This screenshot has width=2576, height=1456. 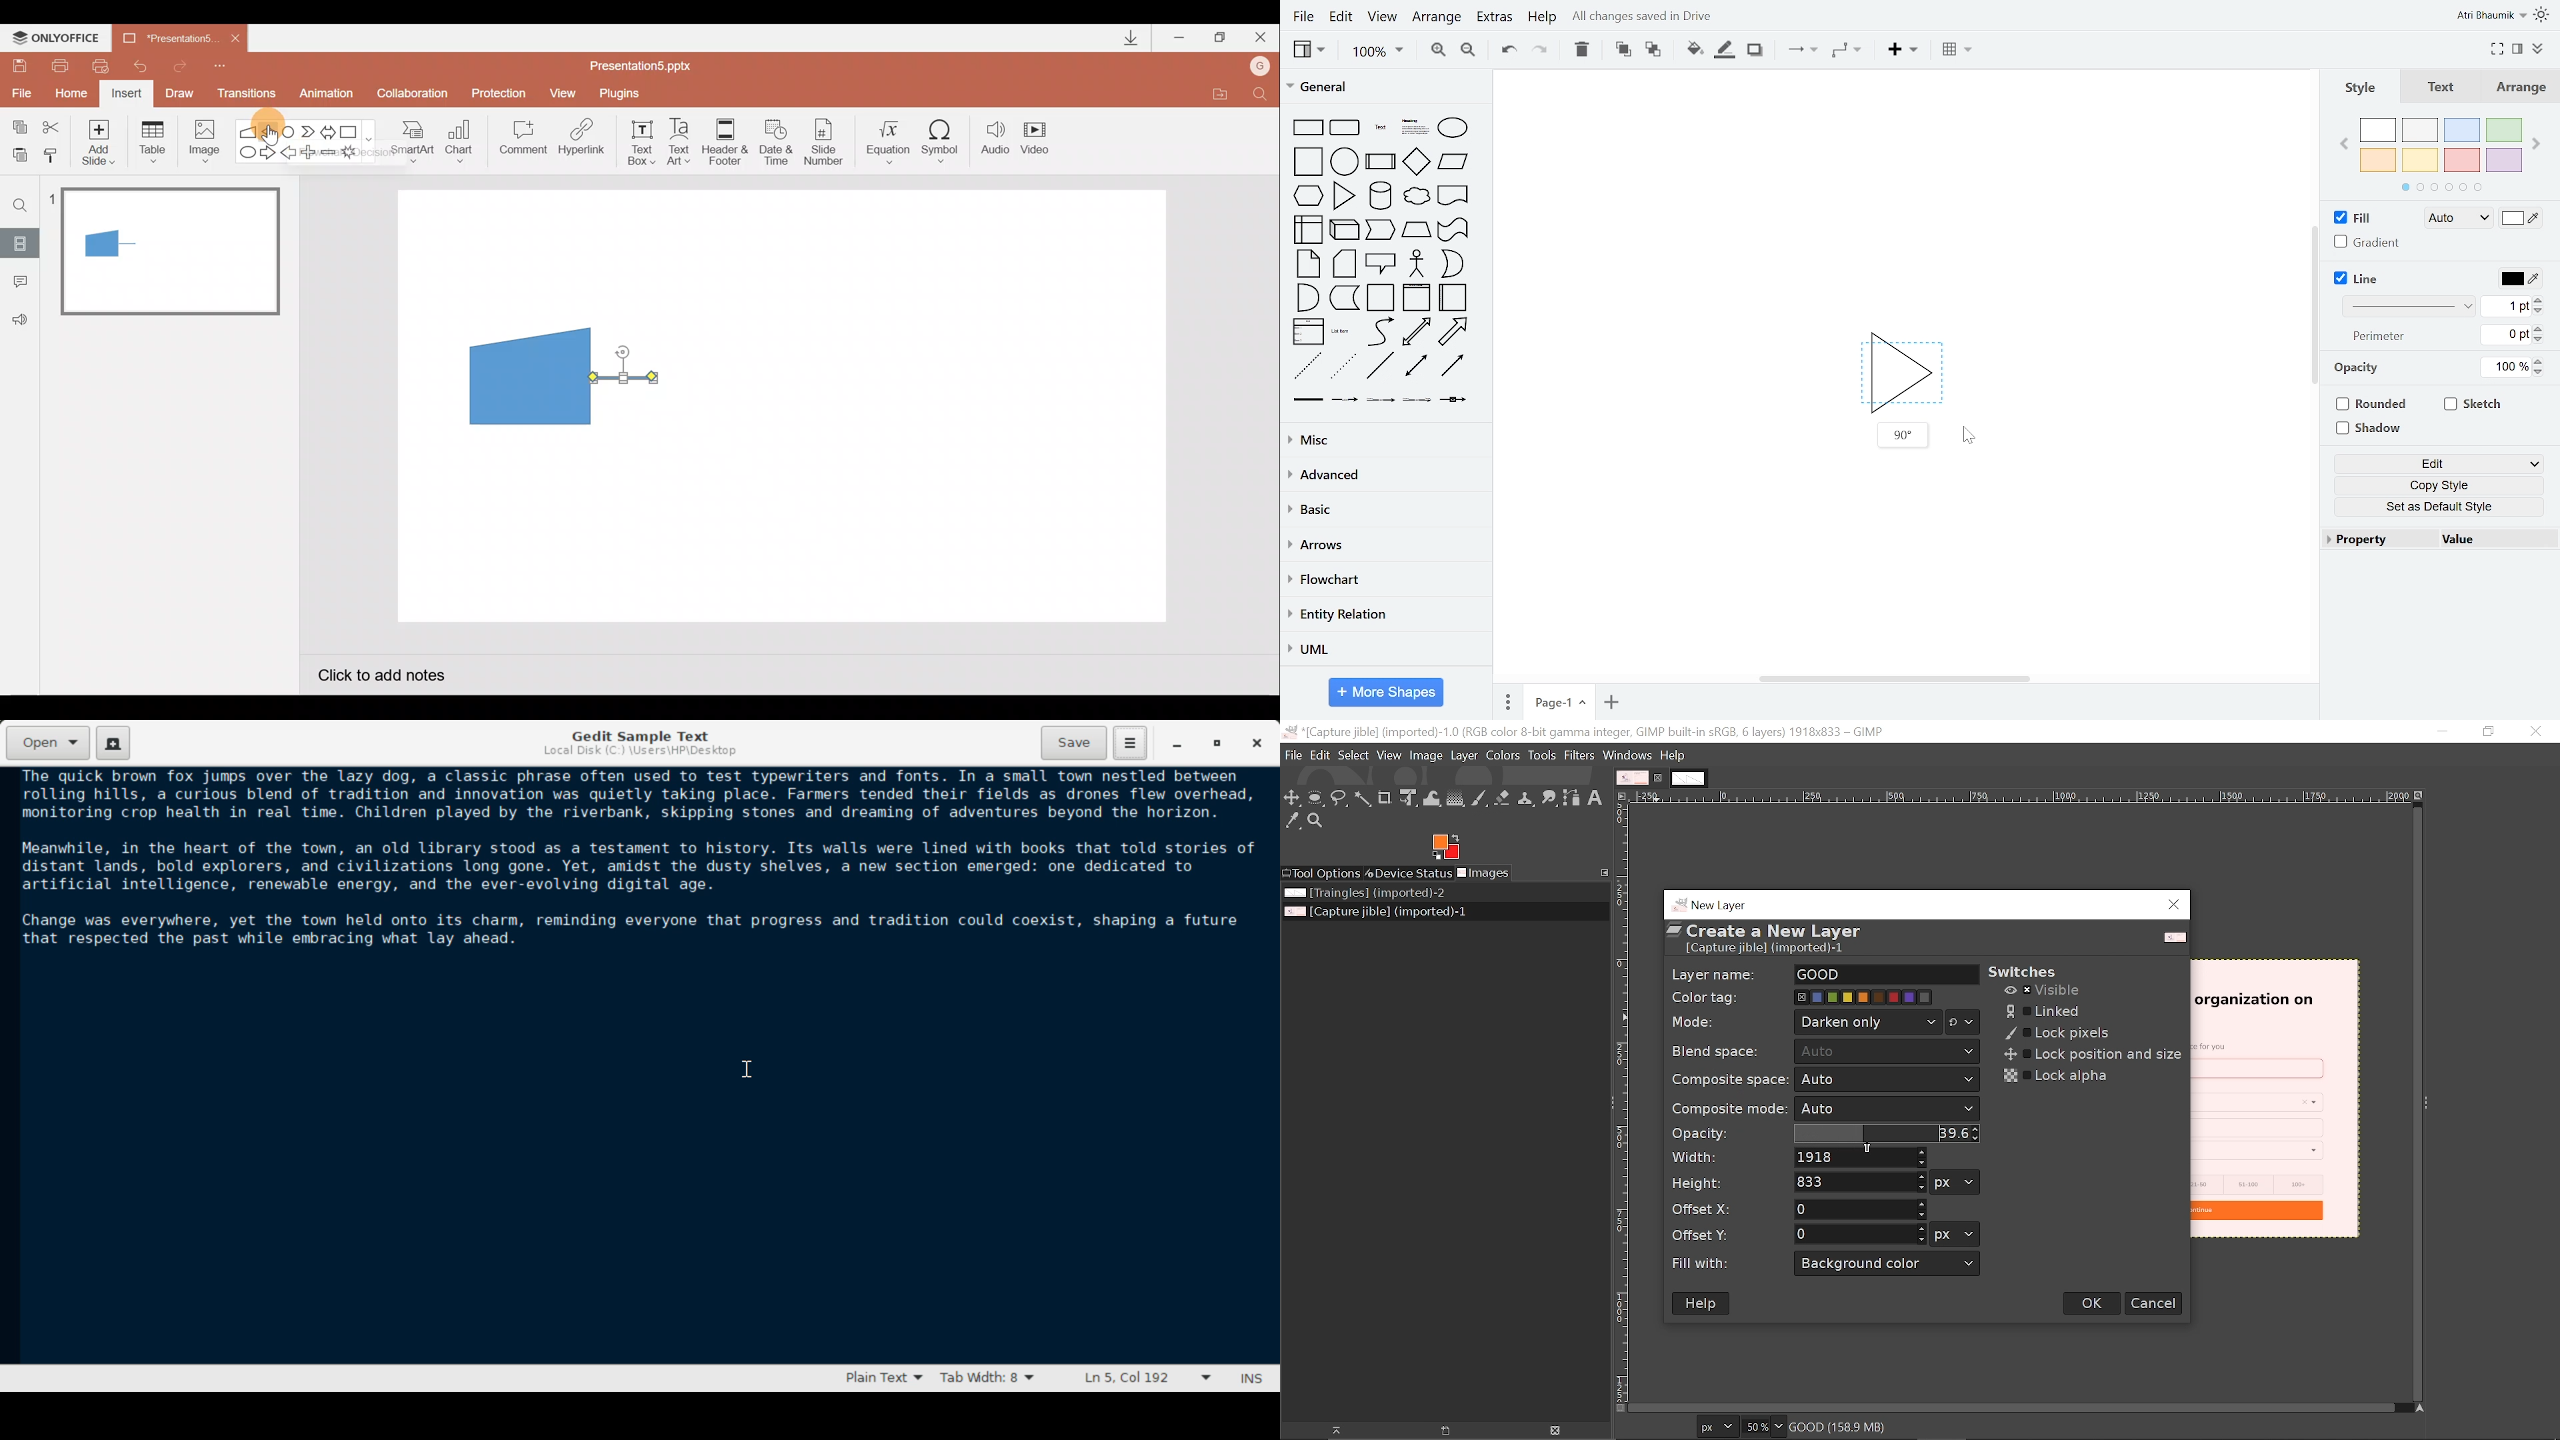 I want to click on diamond, so click(x=1416, y=162).